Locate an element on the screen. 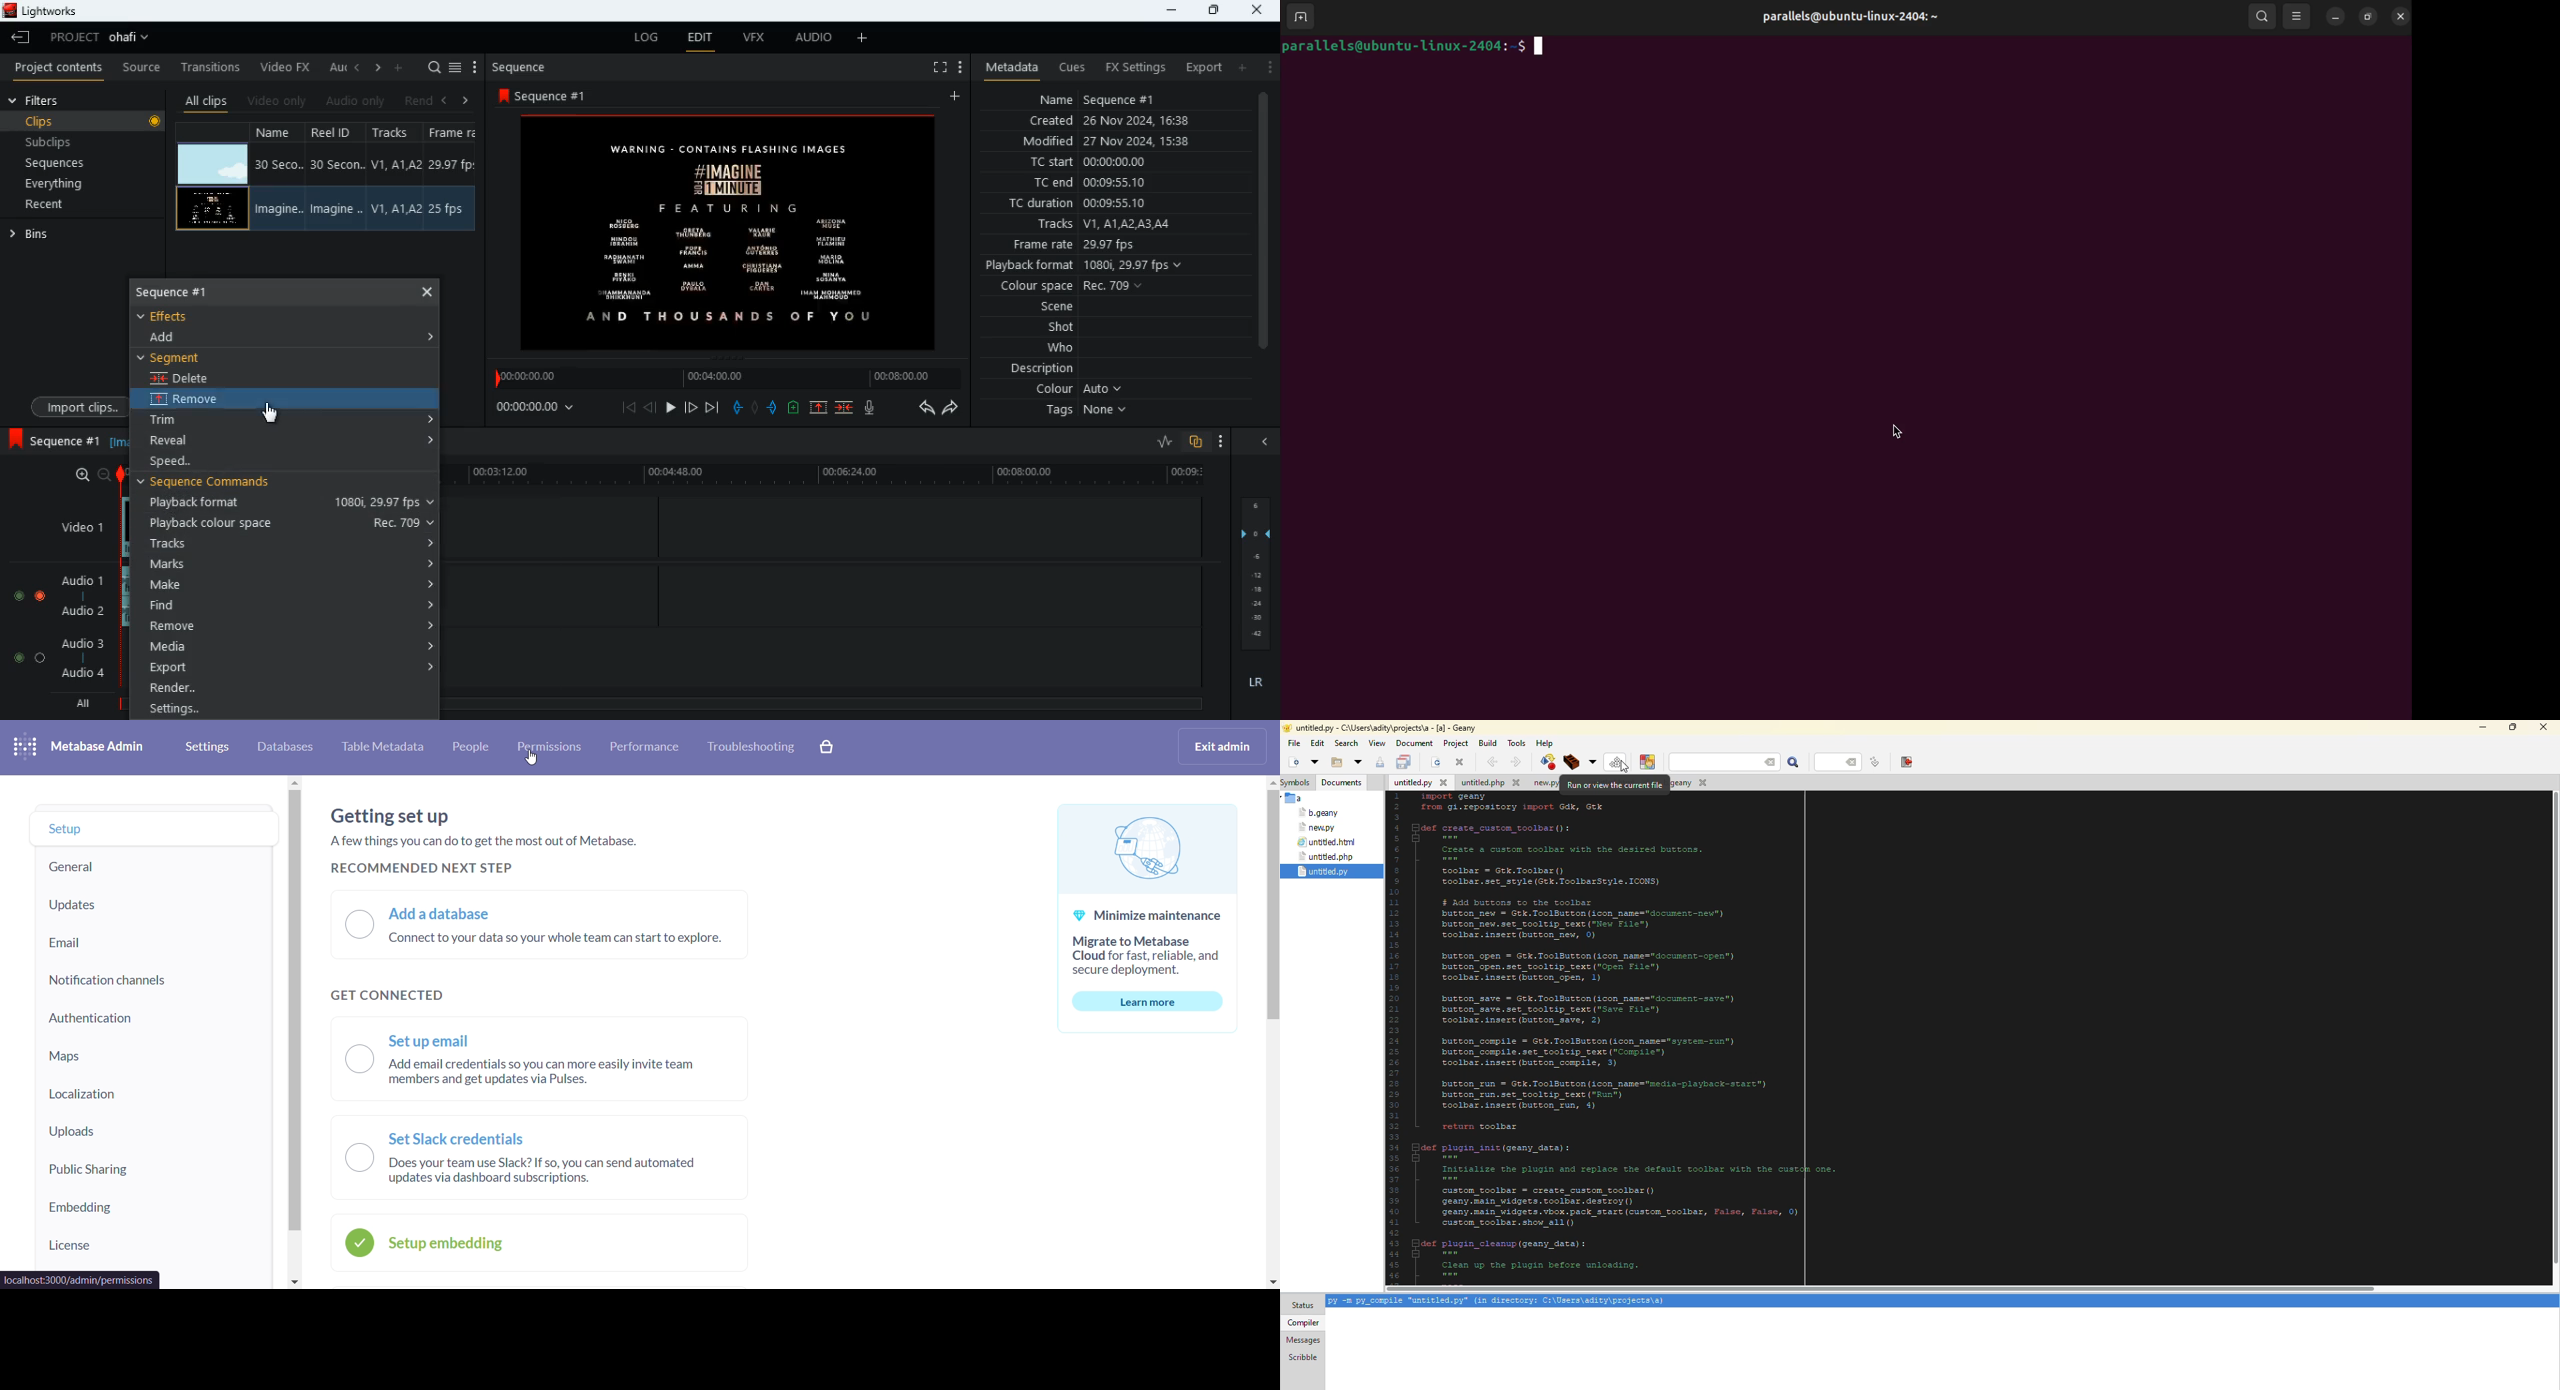 The height and width of the screenshot is (1400, 2576). overlap is located at coordinates (1195, 441).